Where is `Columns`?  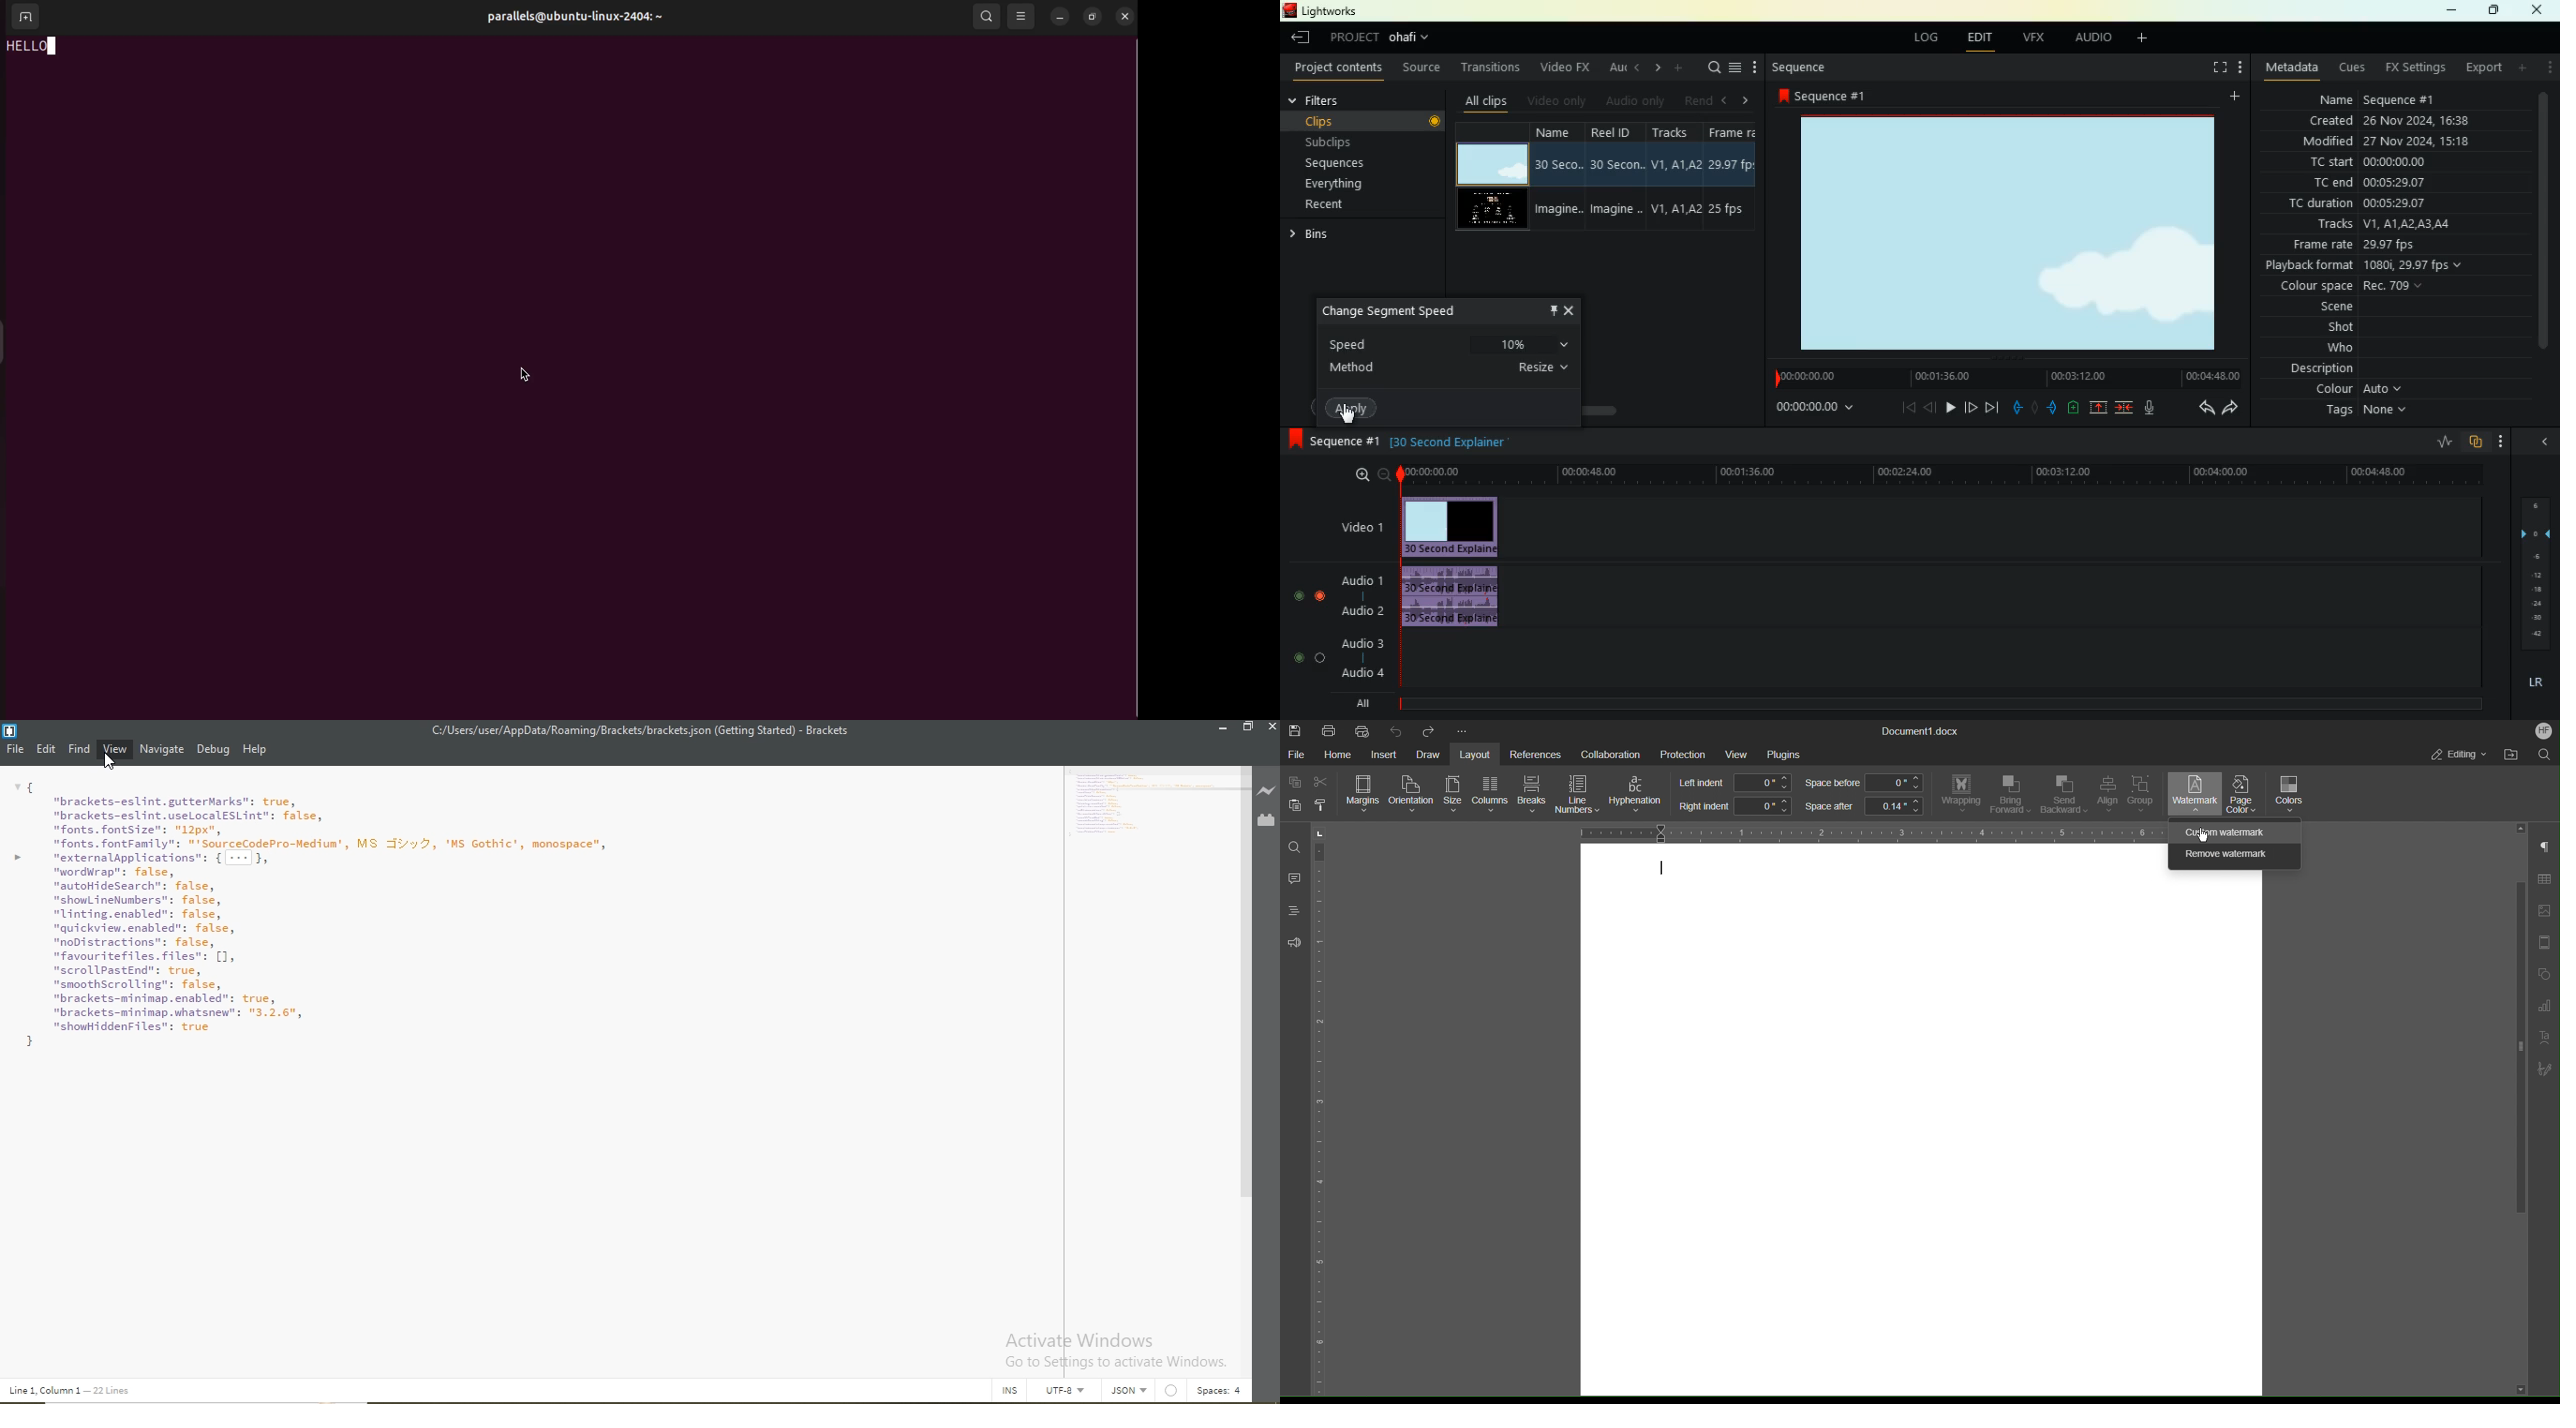 Columns is located at coordinates (1488, 795).